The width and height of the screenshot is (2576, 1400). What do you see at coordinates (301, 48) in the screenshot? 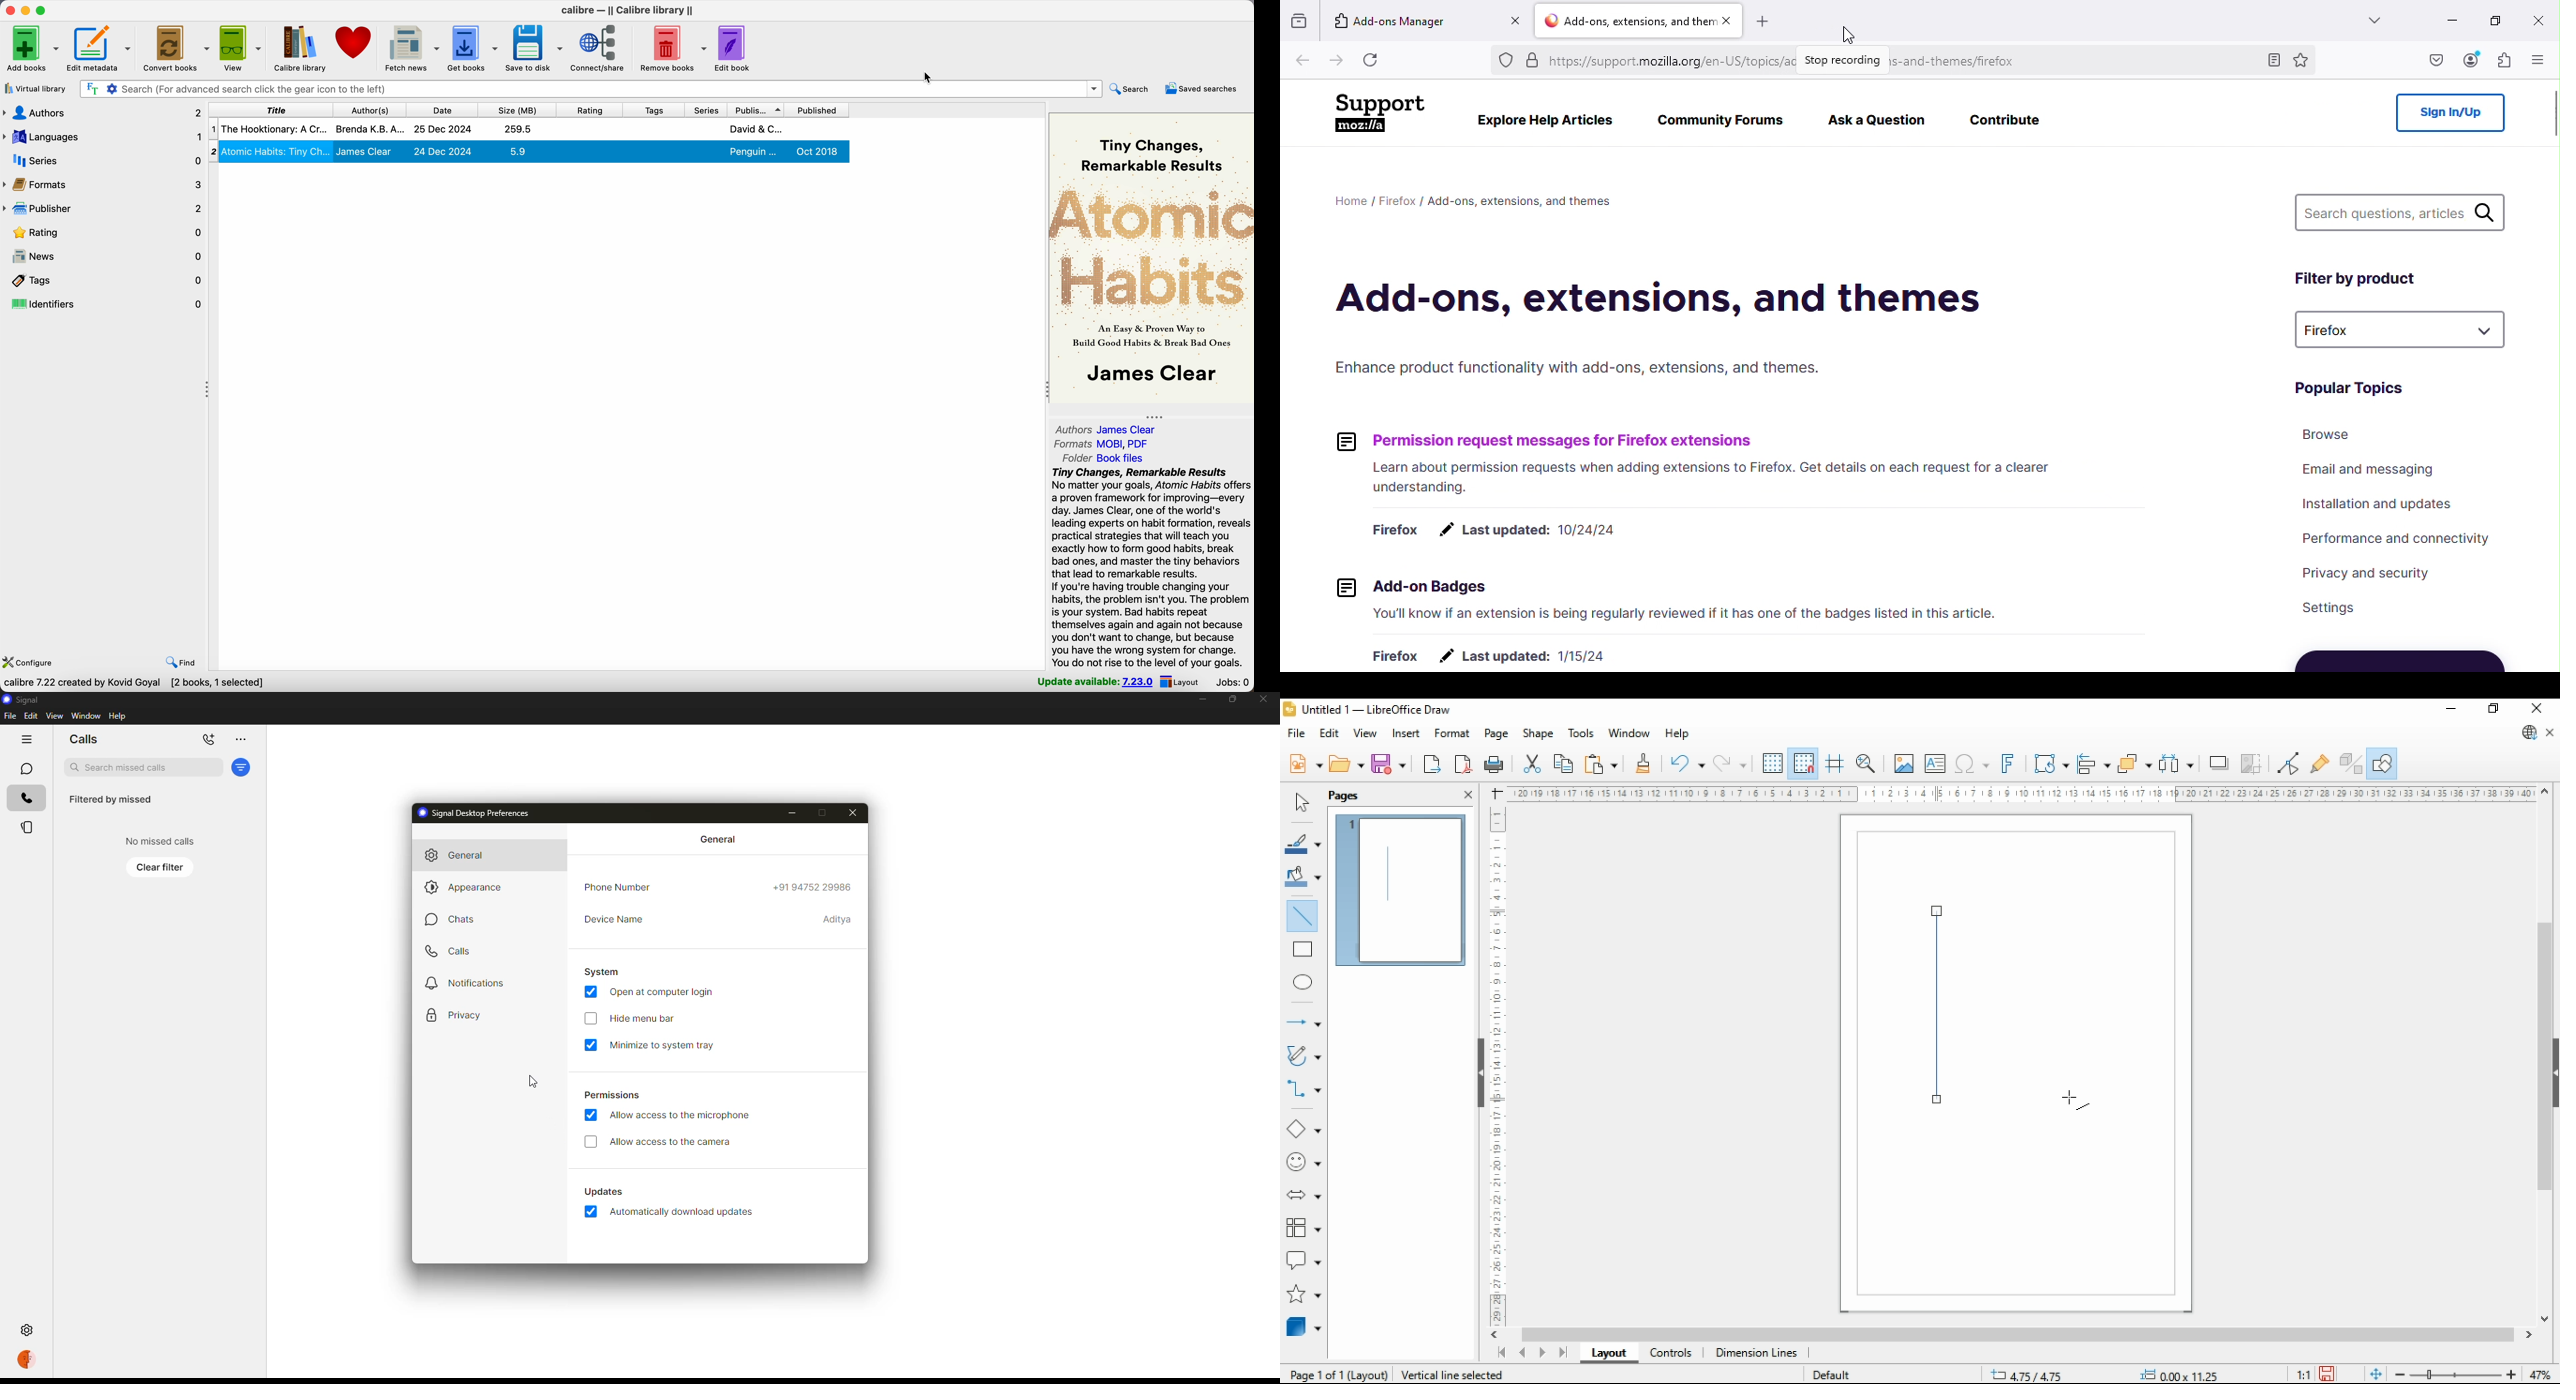
I see `Calibre library` at bounding box center [301, 48].